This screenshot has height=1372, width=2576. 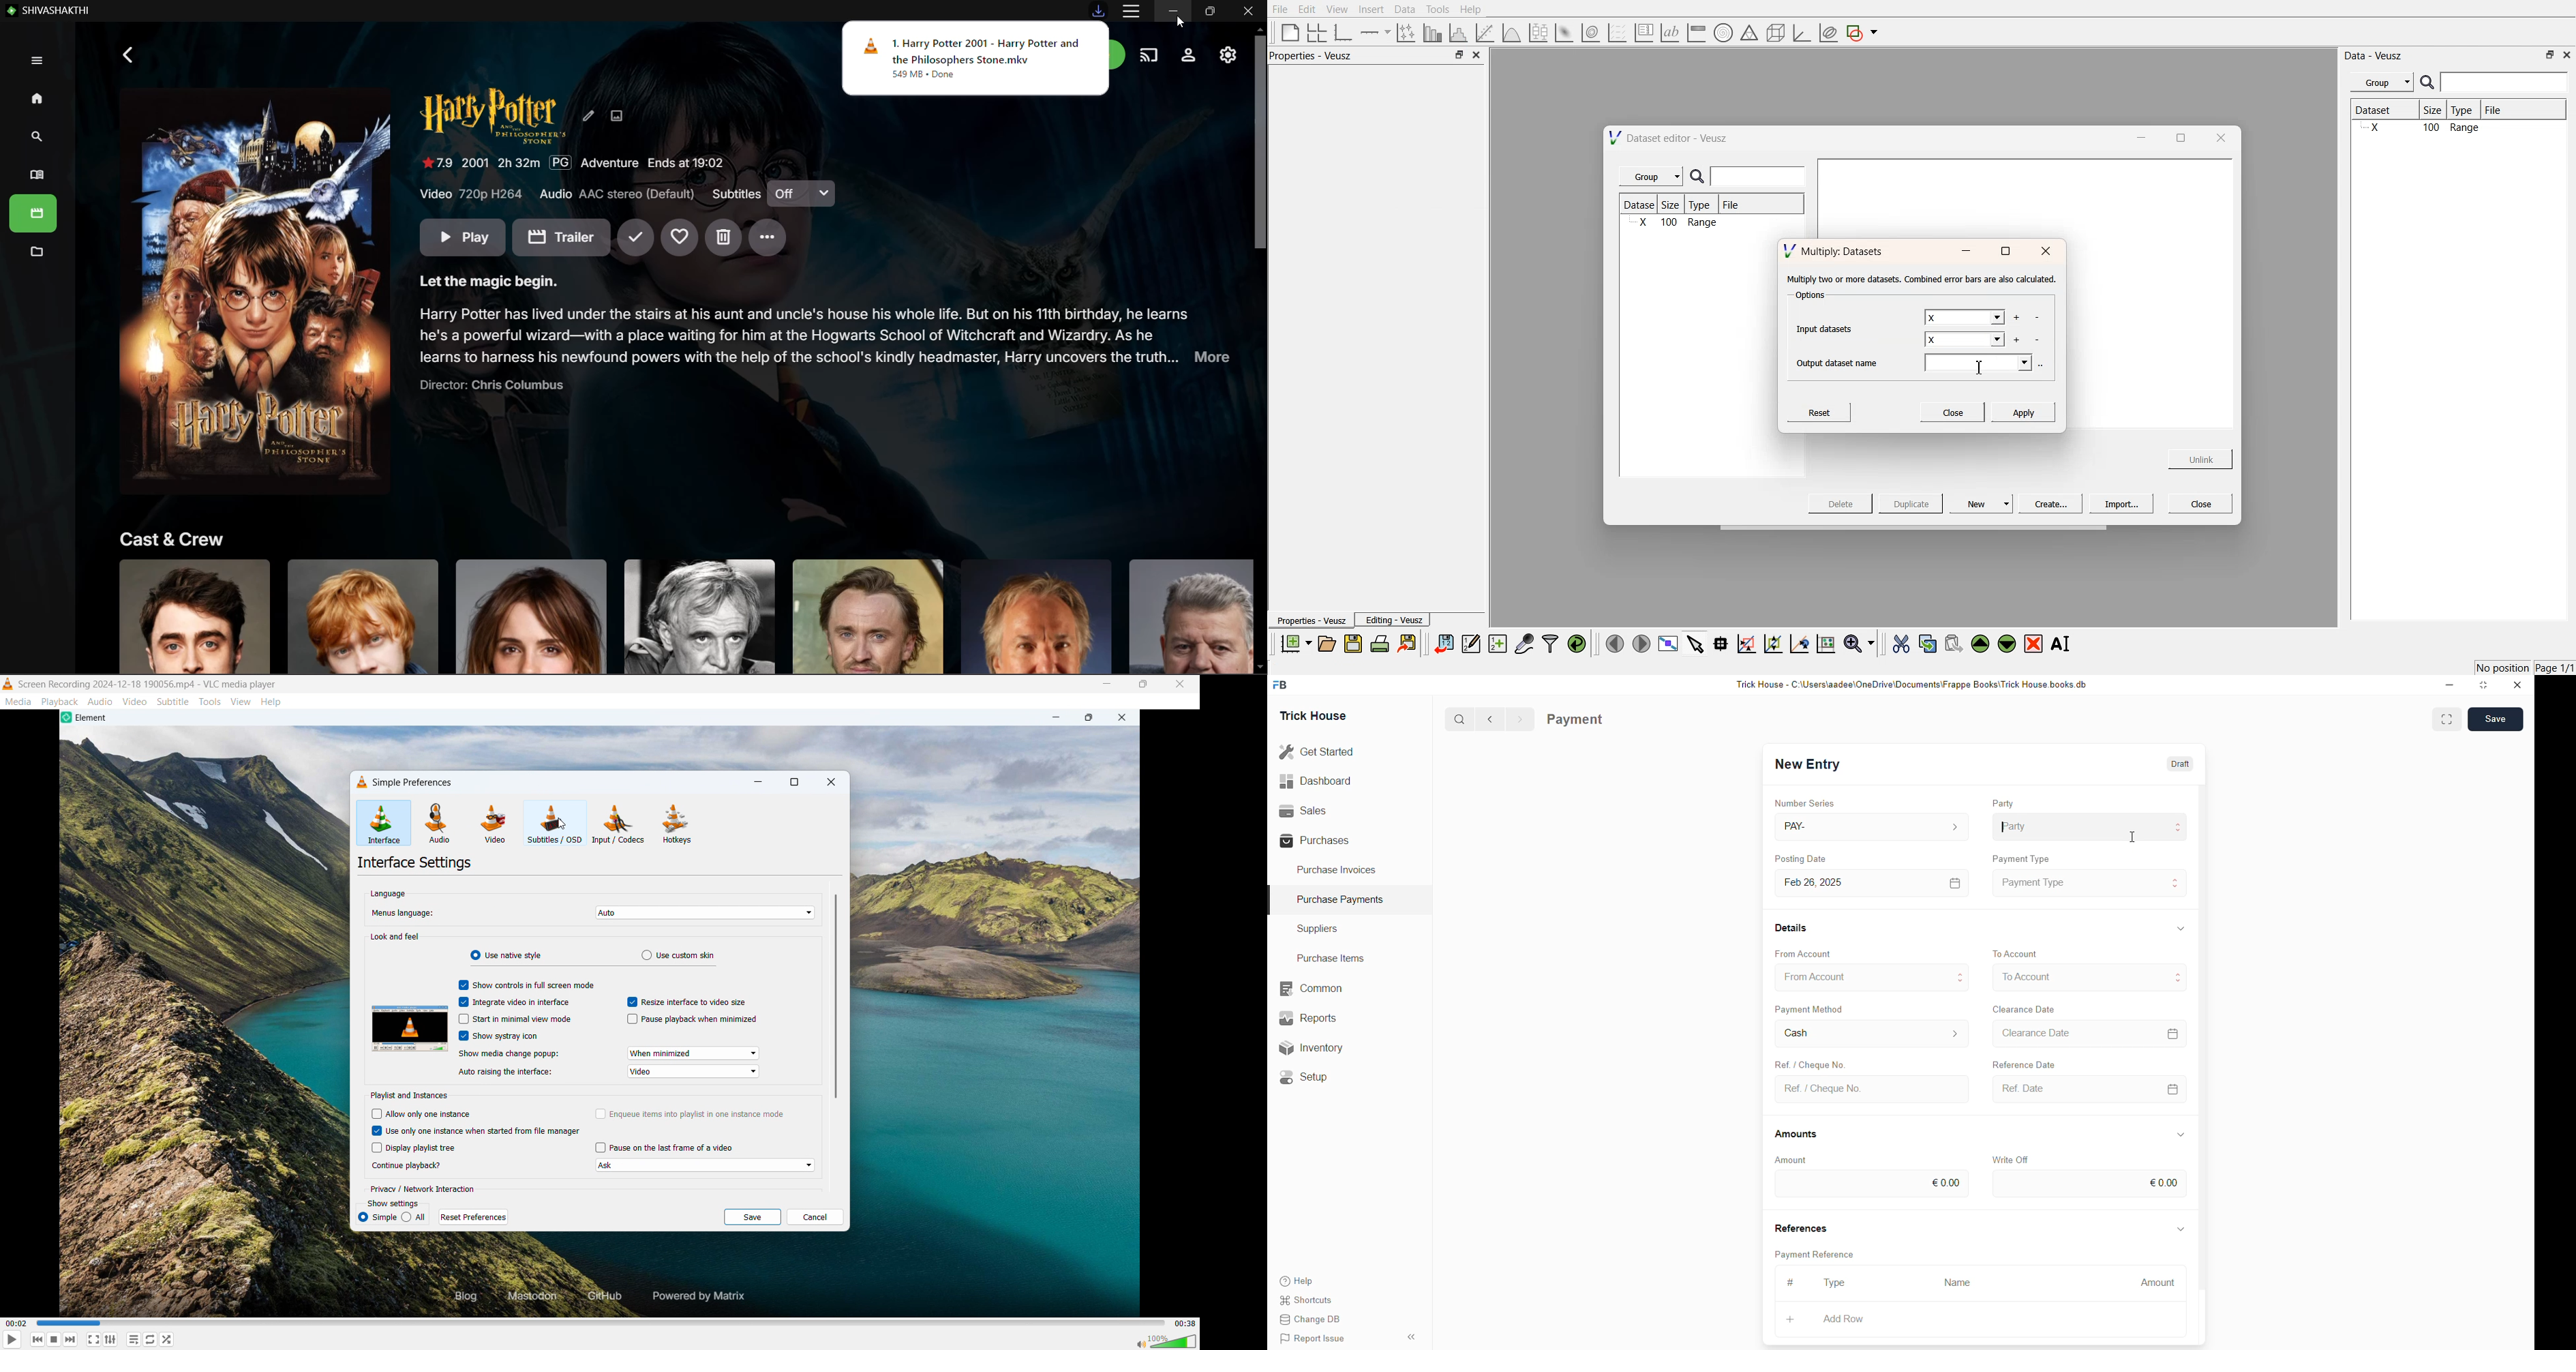 I want to click on Details, so click(x=1792, y=928).